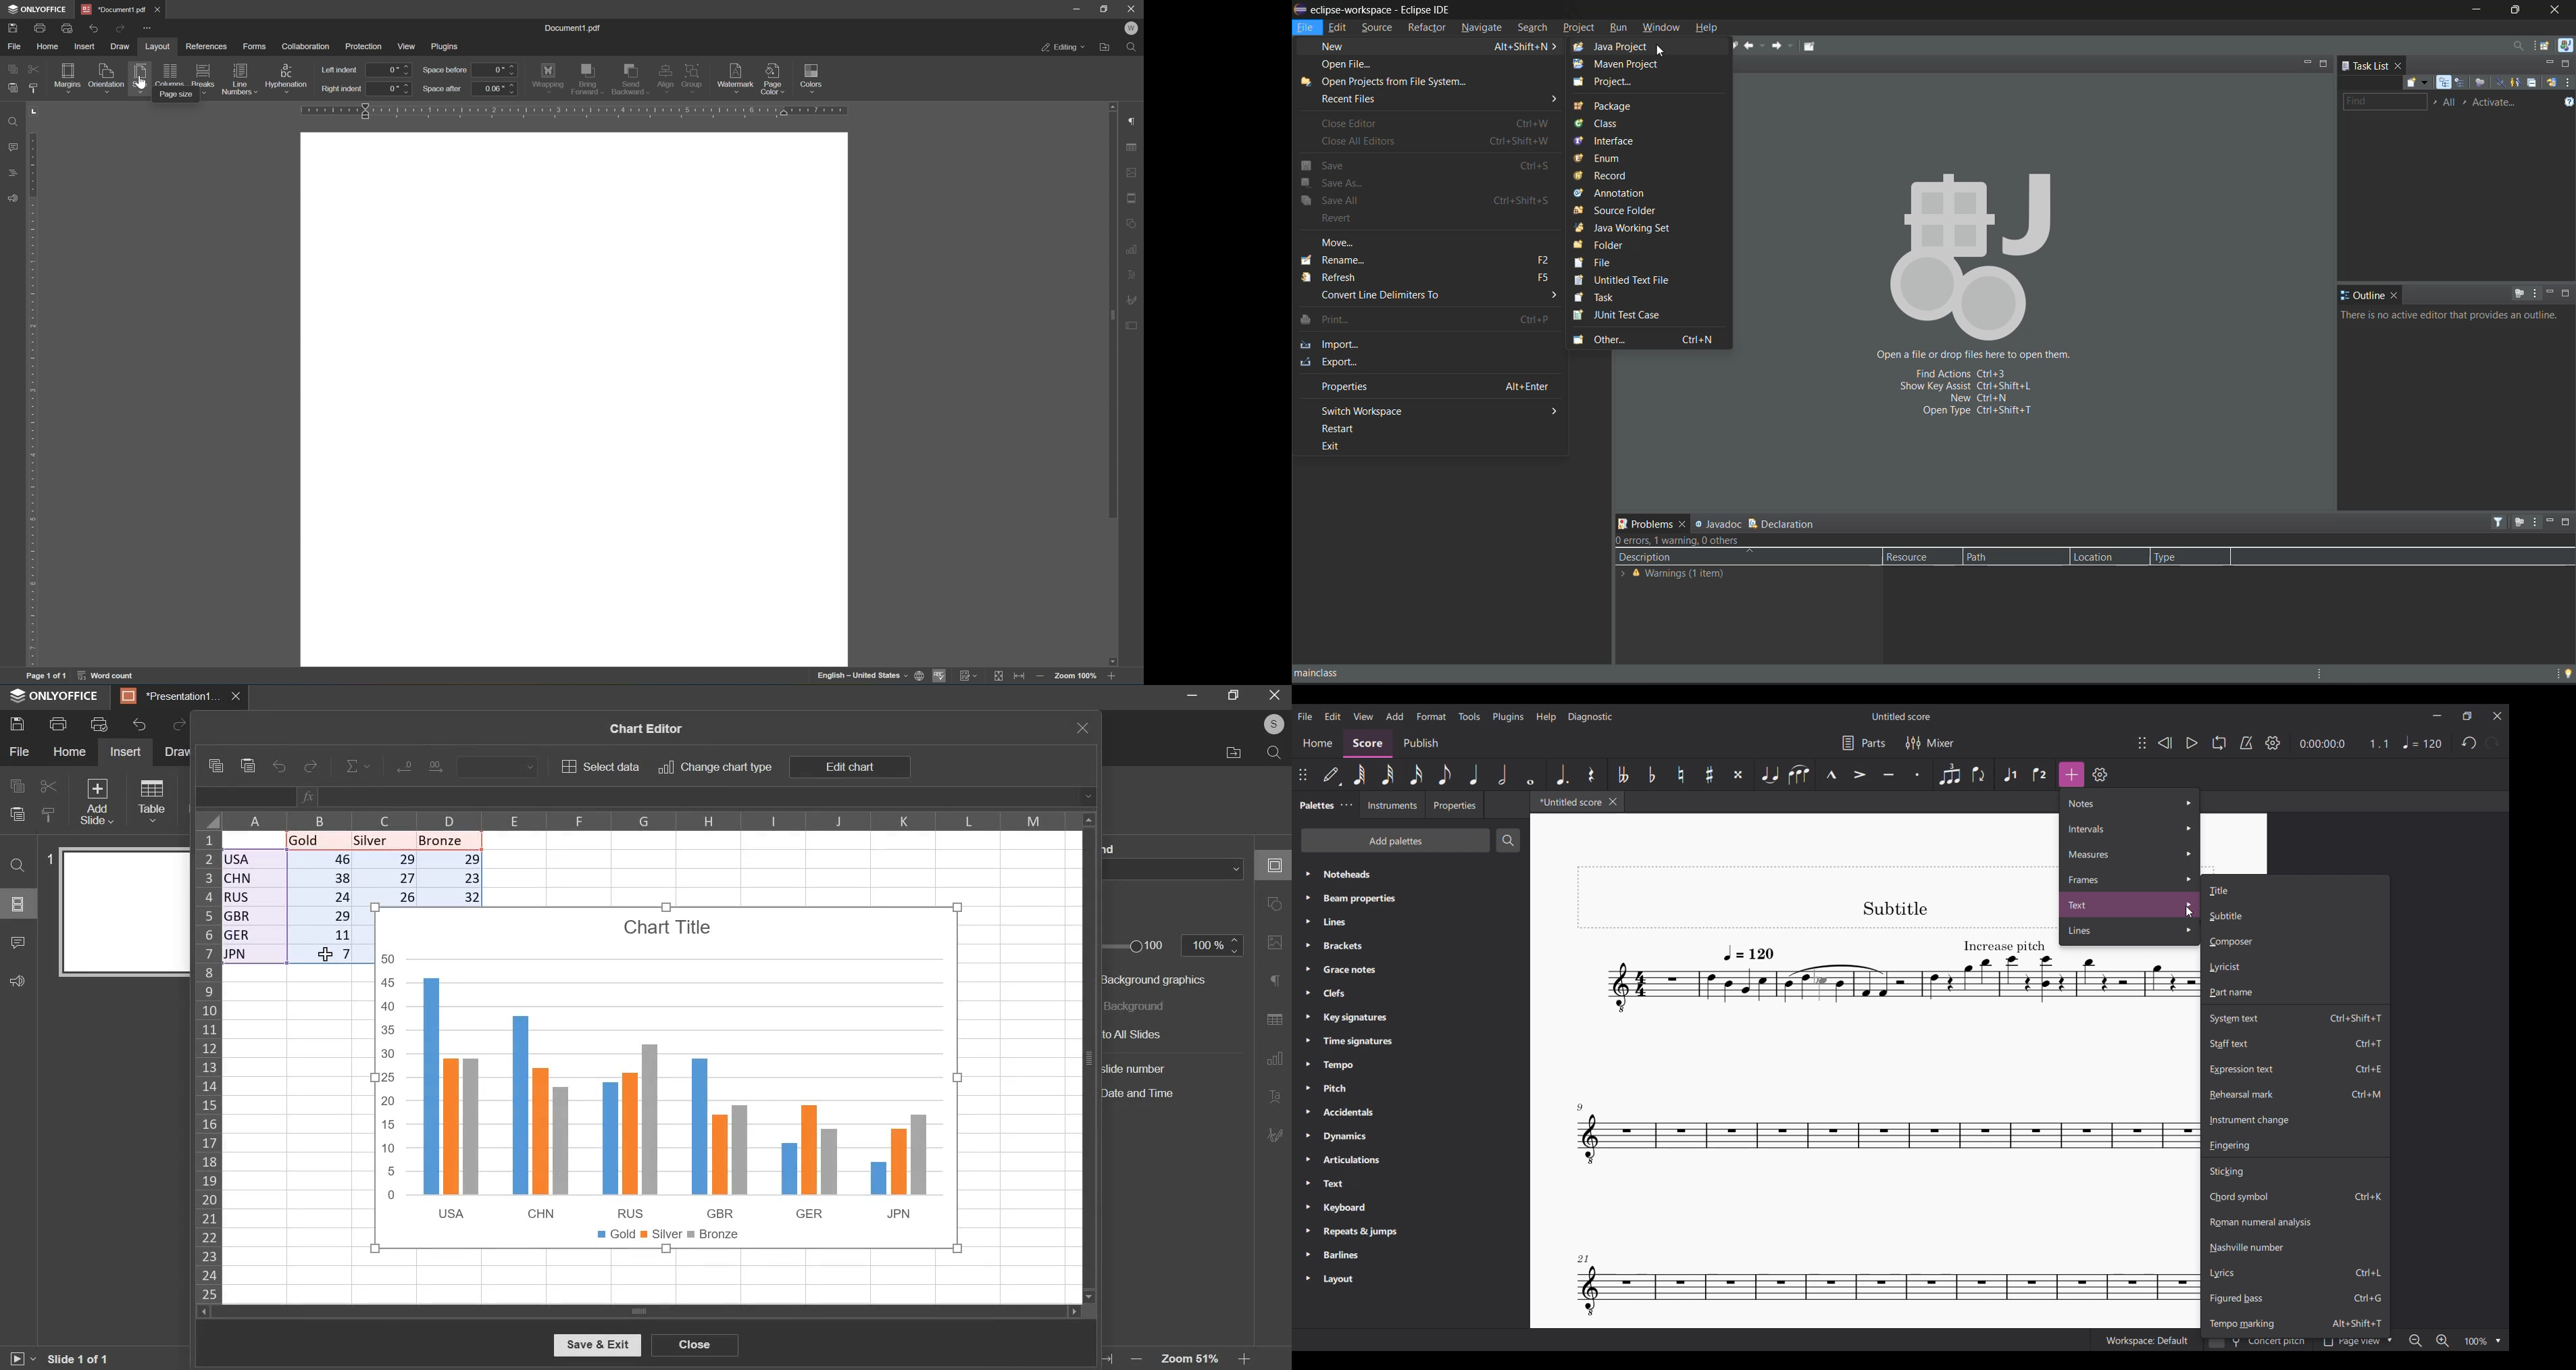 The width and height of the screenshot is (2576, 1372). I want to click on Nashville number, so click(2296, 1247).